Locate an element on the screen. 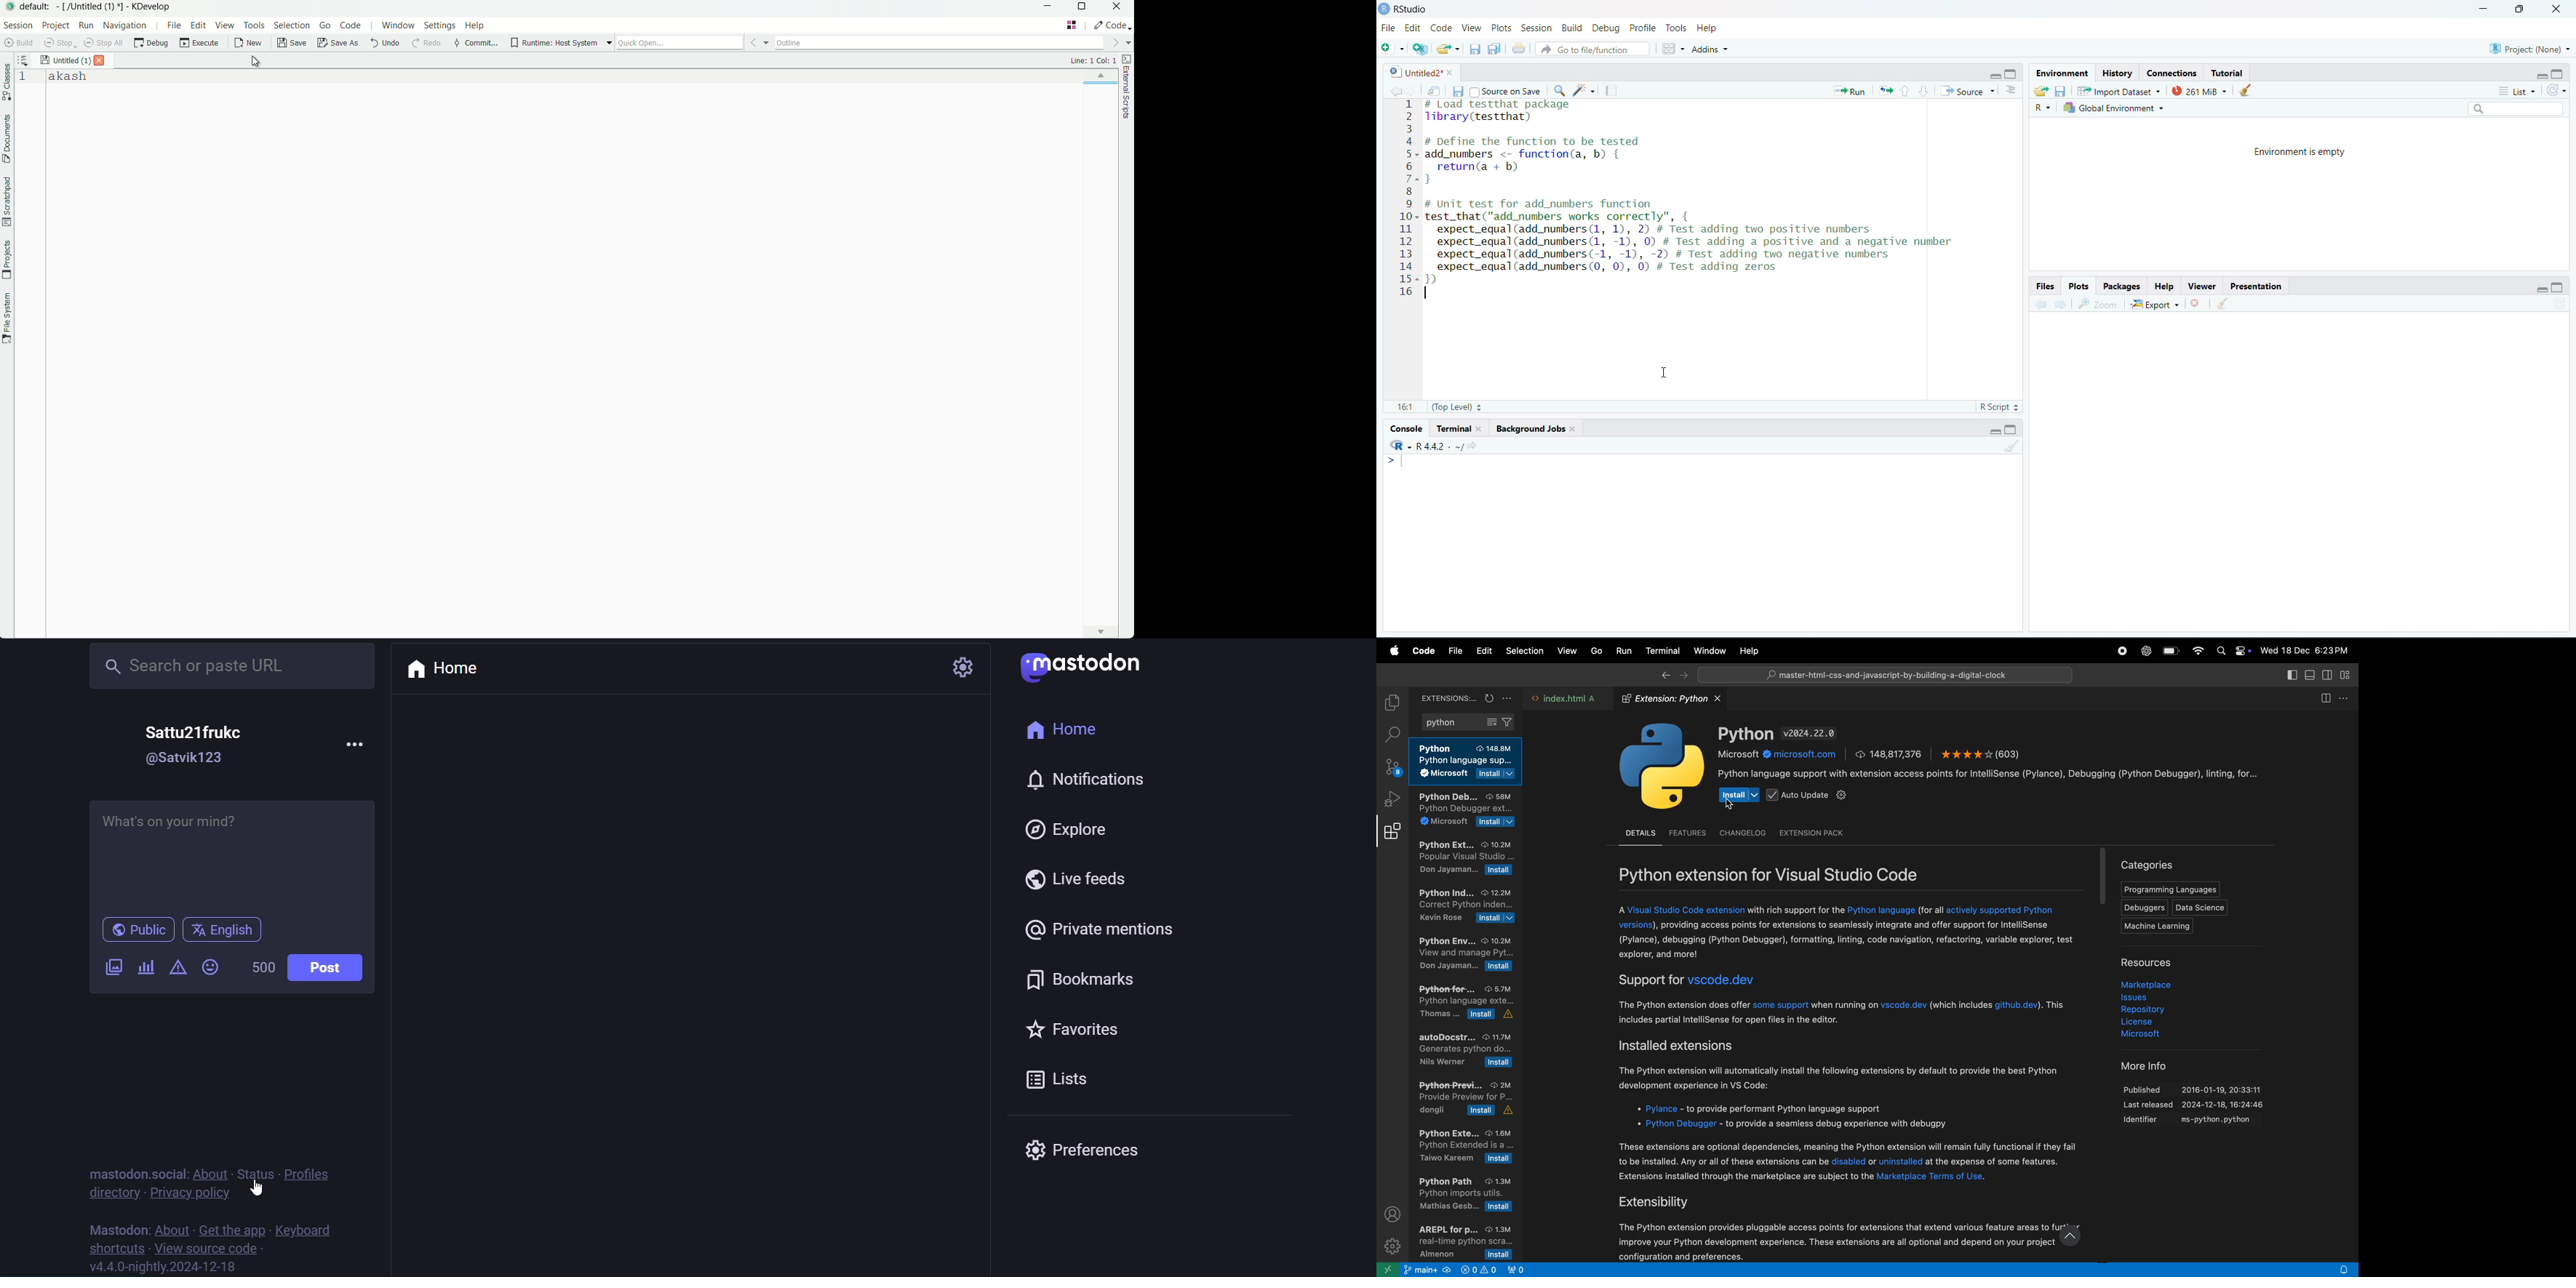 The width and height of the screenshot is (2576, 1288). logo is located at coordinates (1384, 9).